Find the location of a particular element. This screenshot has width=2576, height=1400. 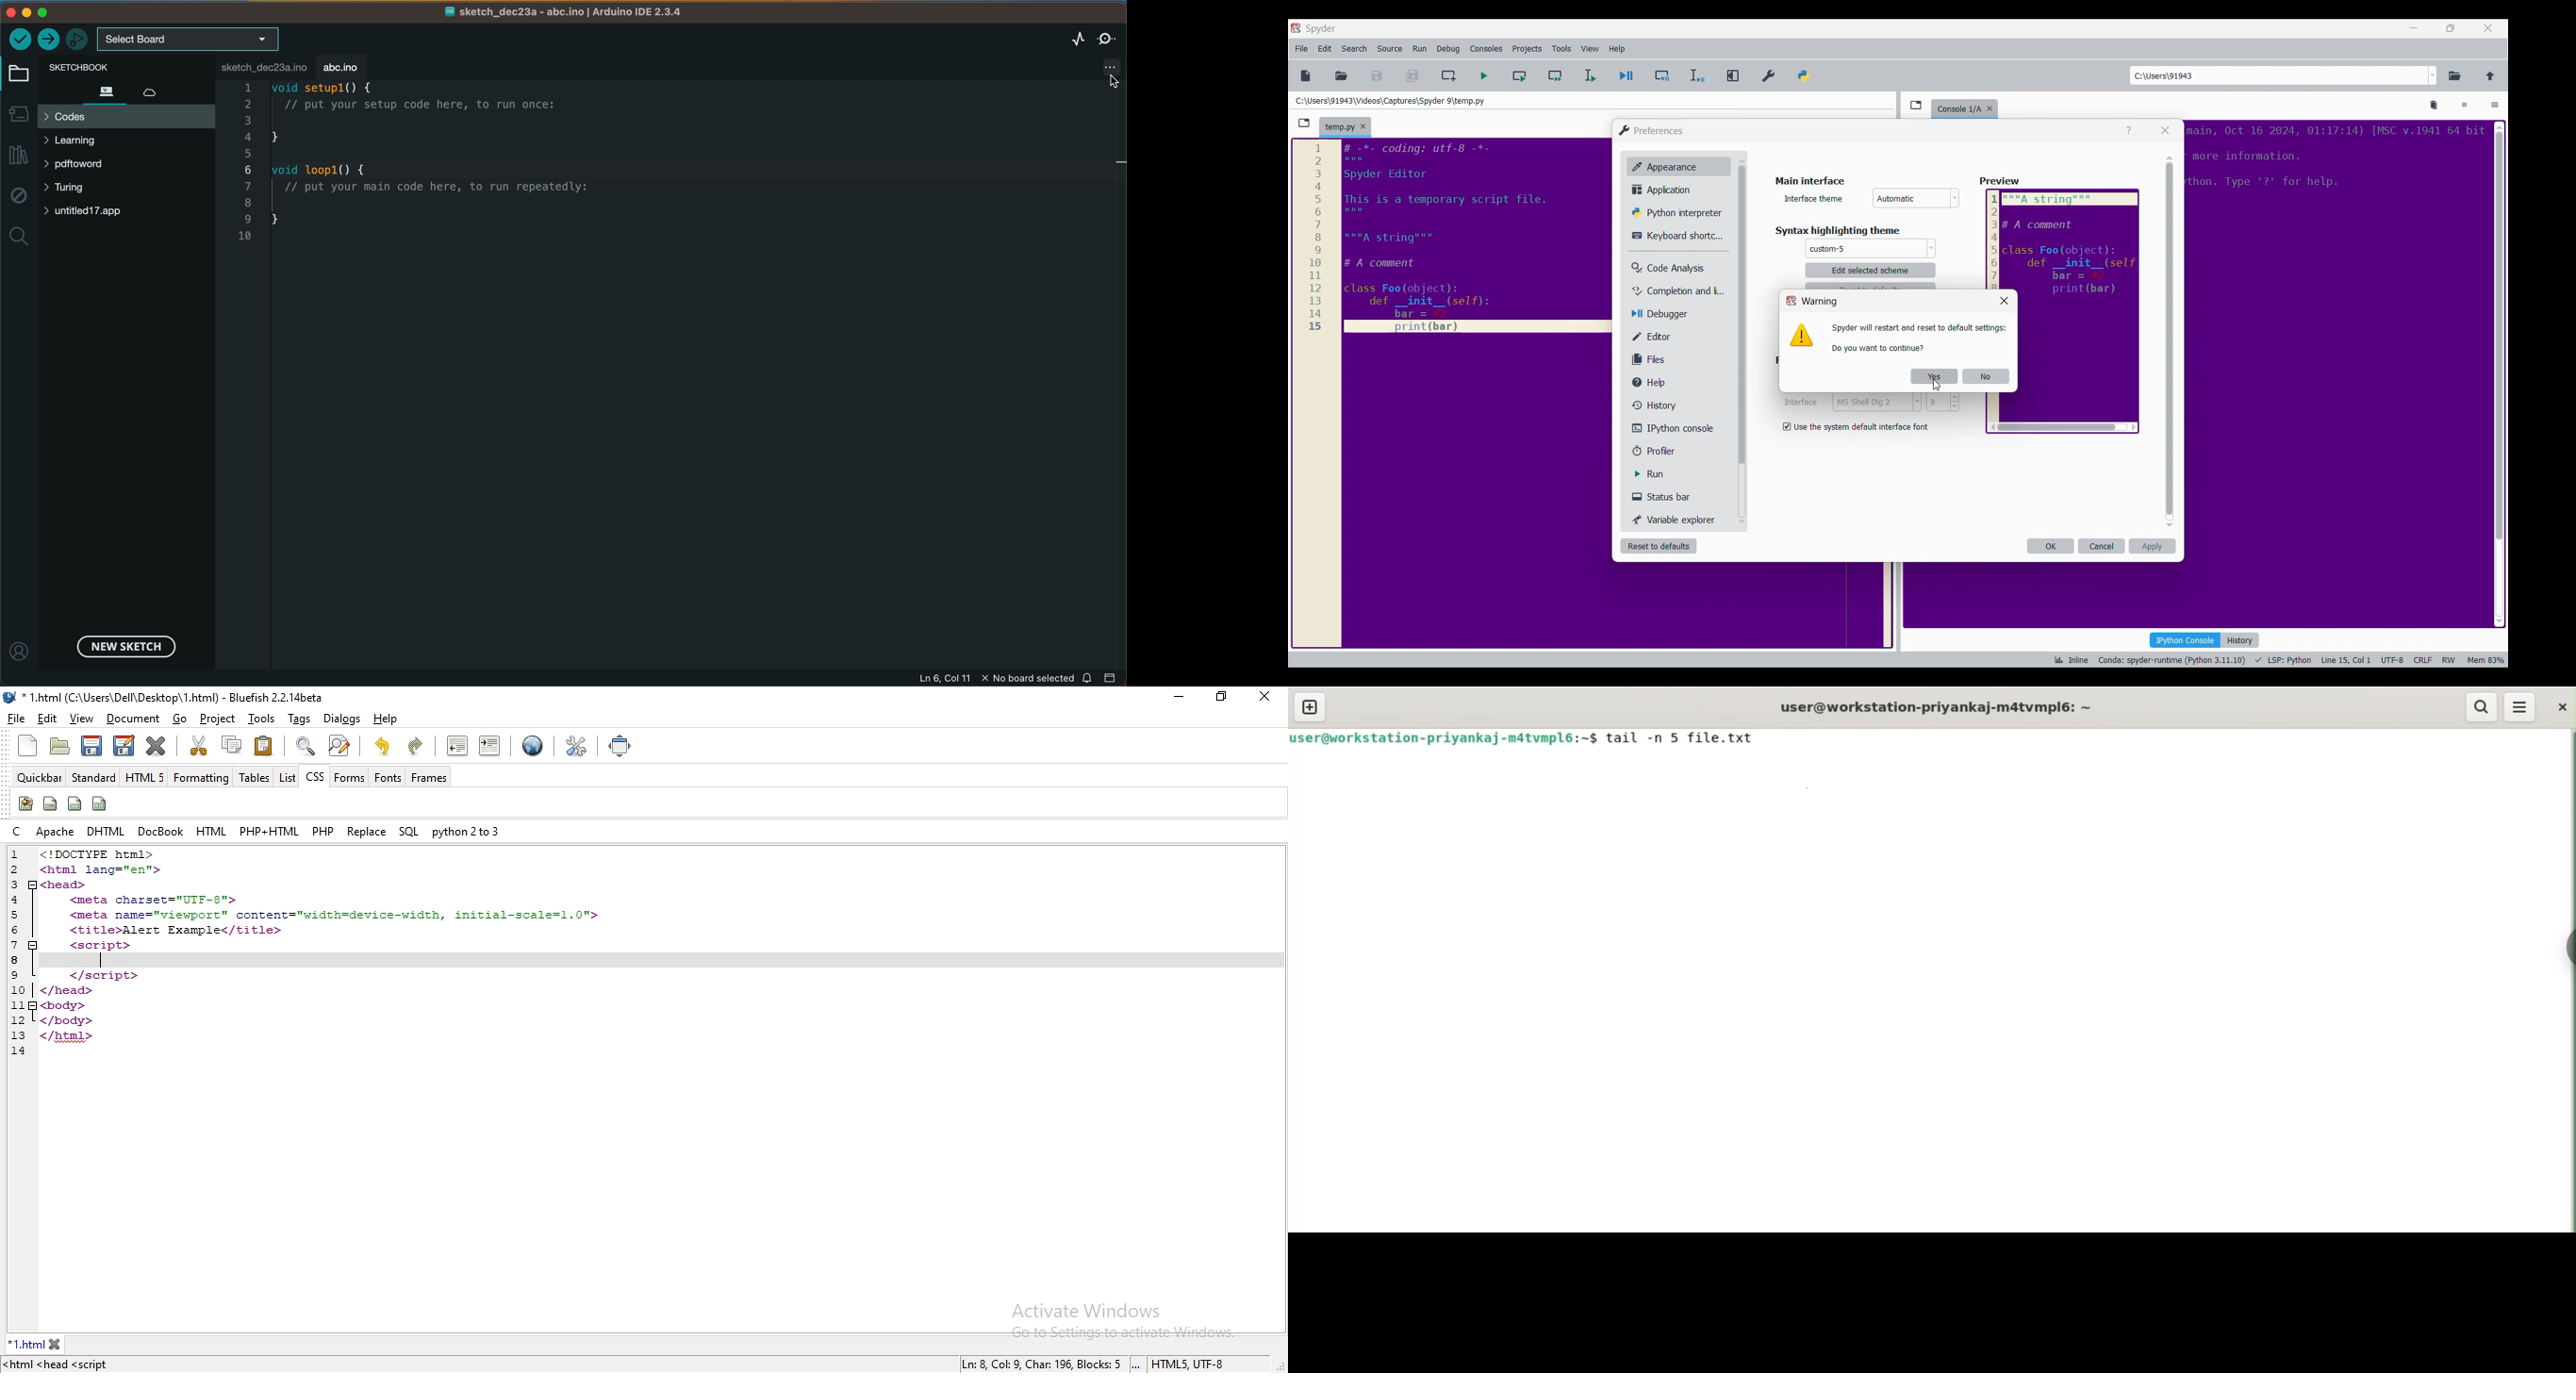

File menu is located at coordinates (1301, 48).